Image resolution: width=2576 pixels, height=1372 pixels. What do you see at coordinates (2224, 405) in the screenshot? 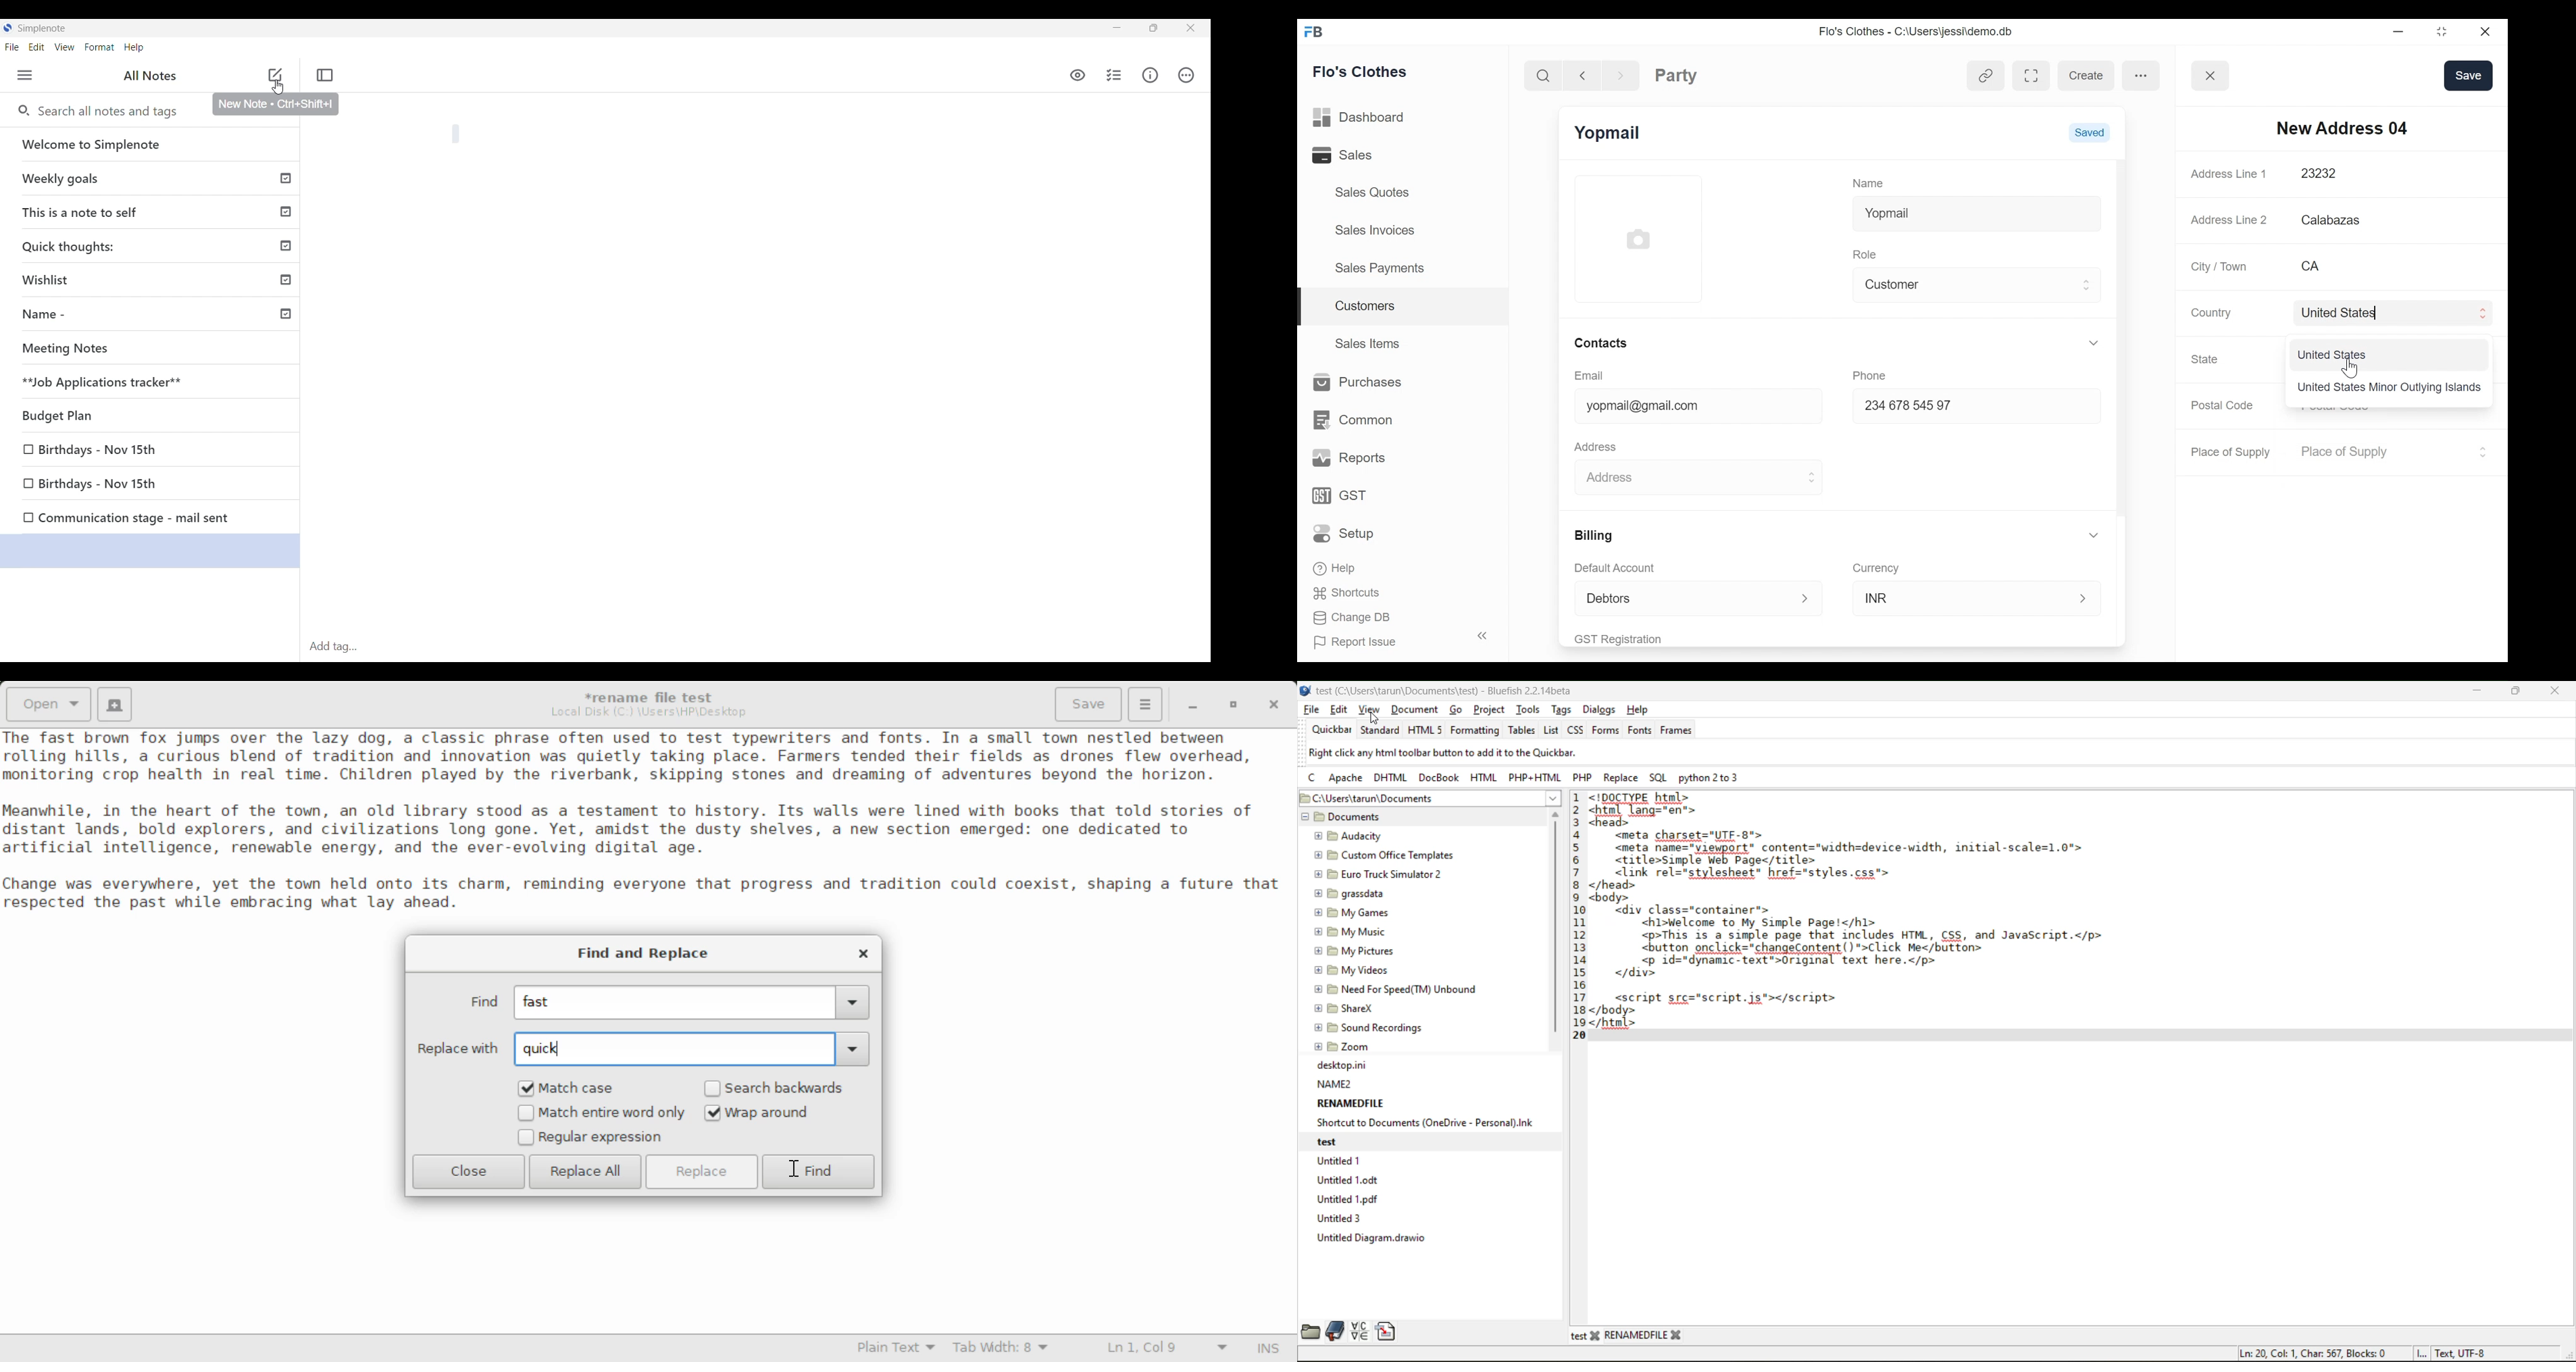
I see `Postal Code` at bounding box center [2224, 405].